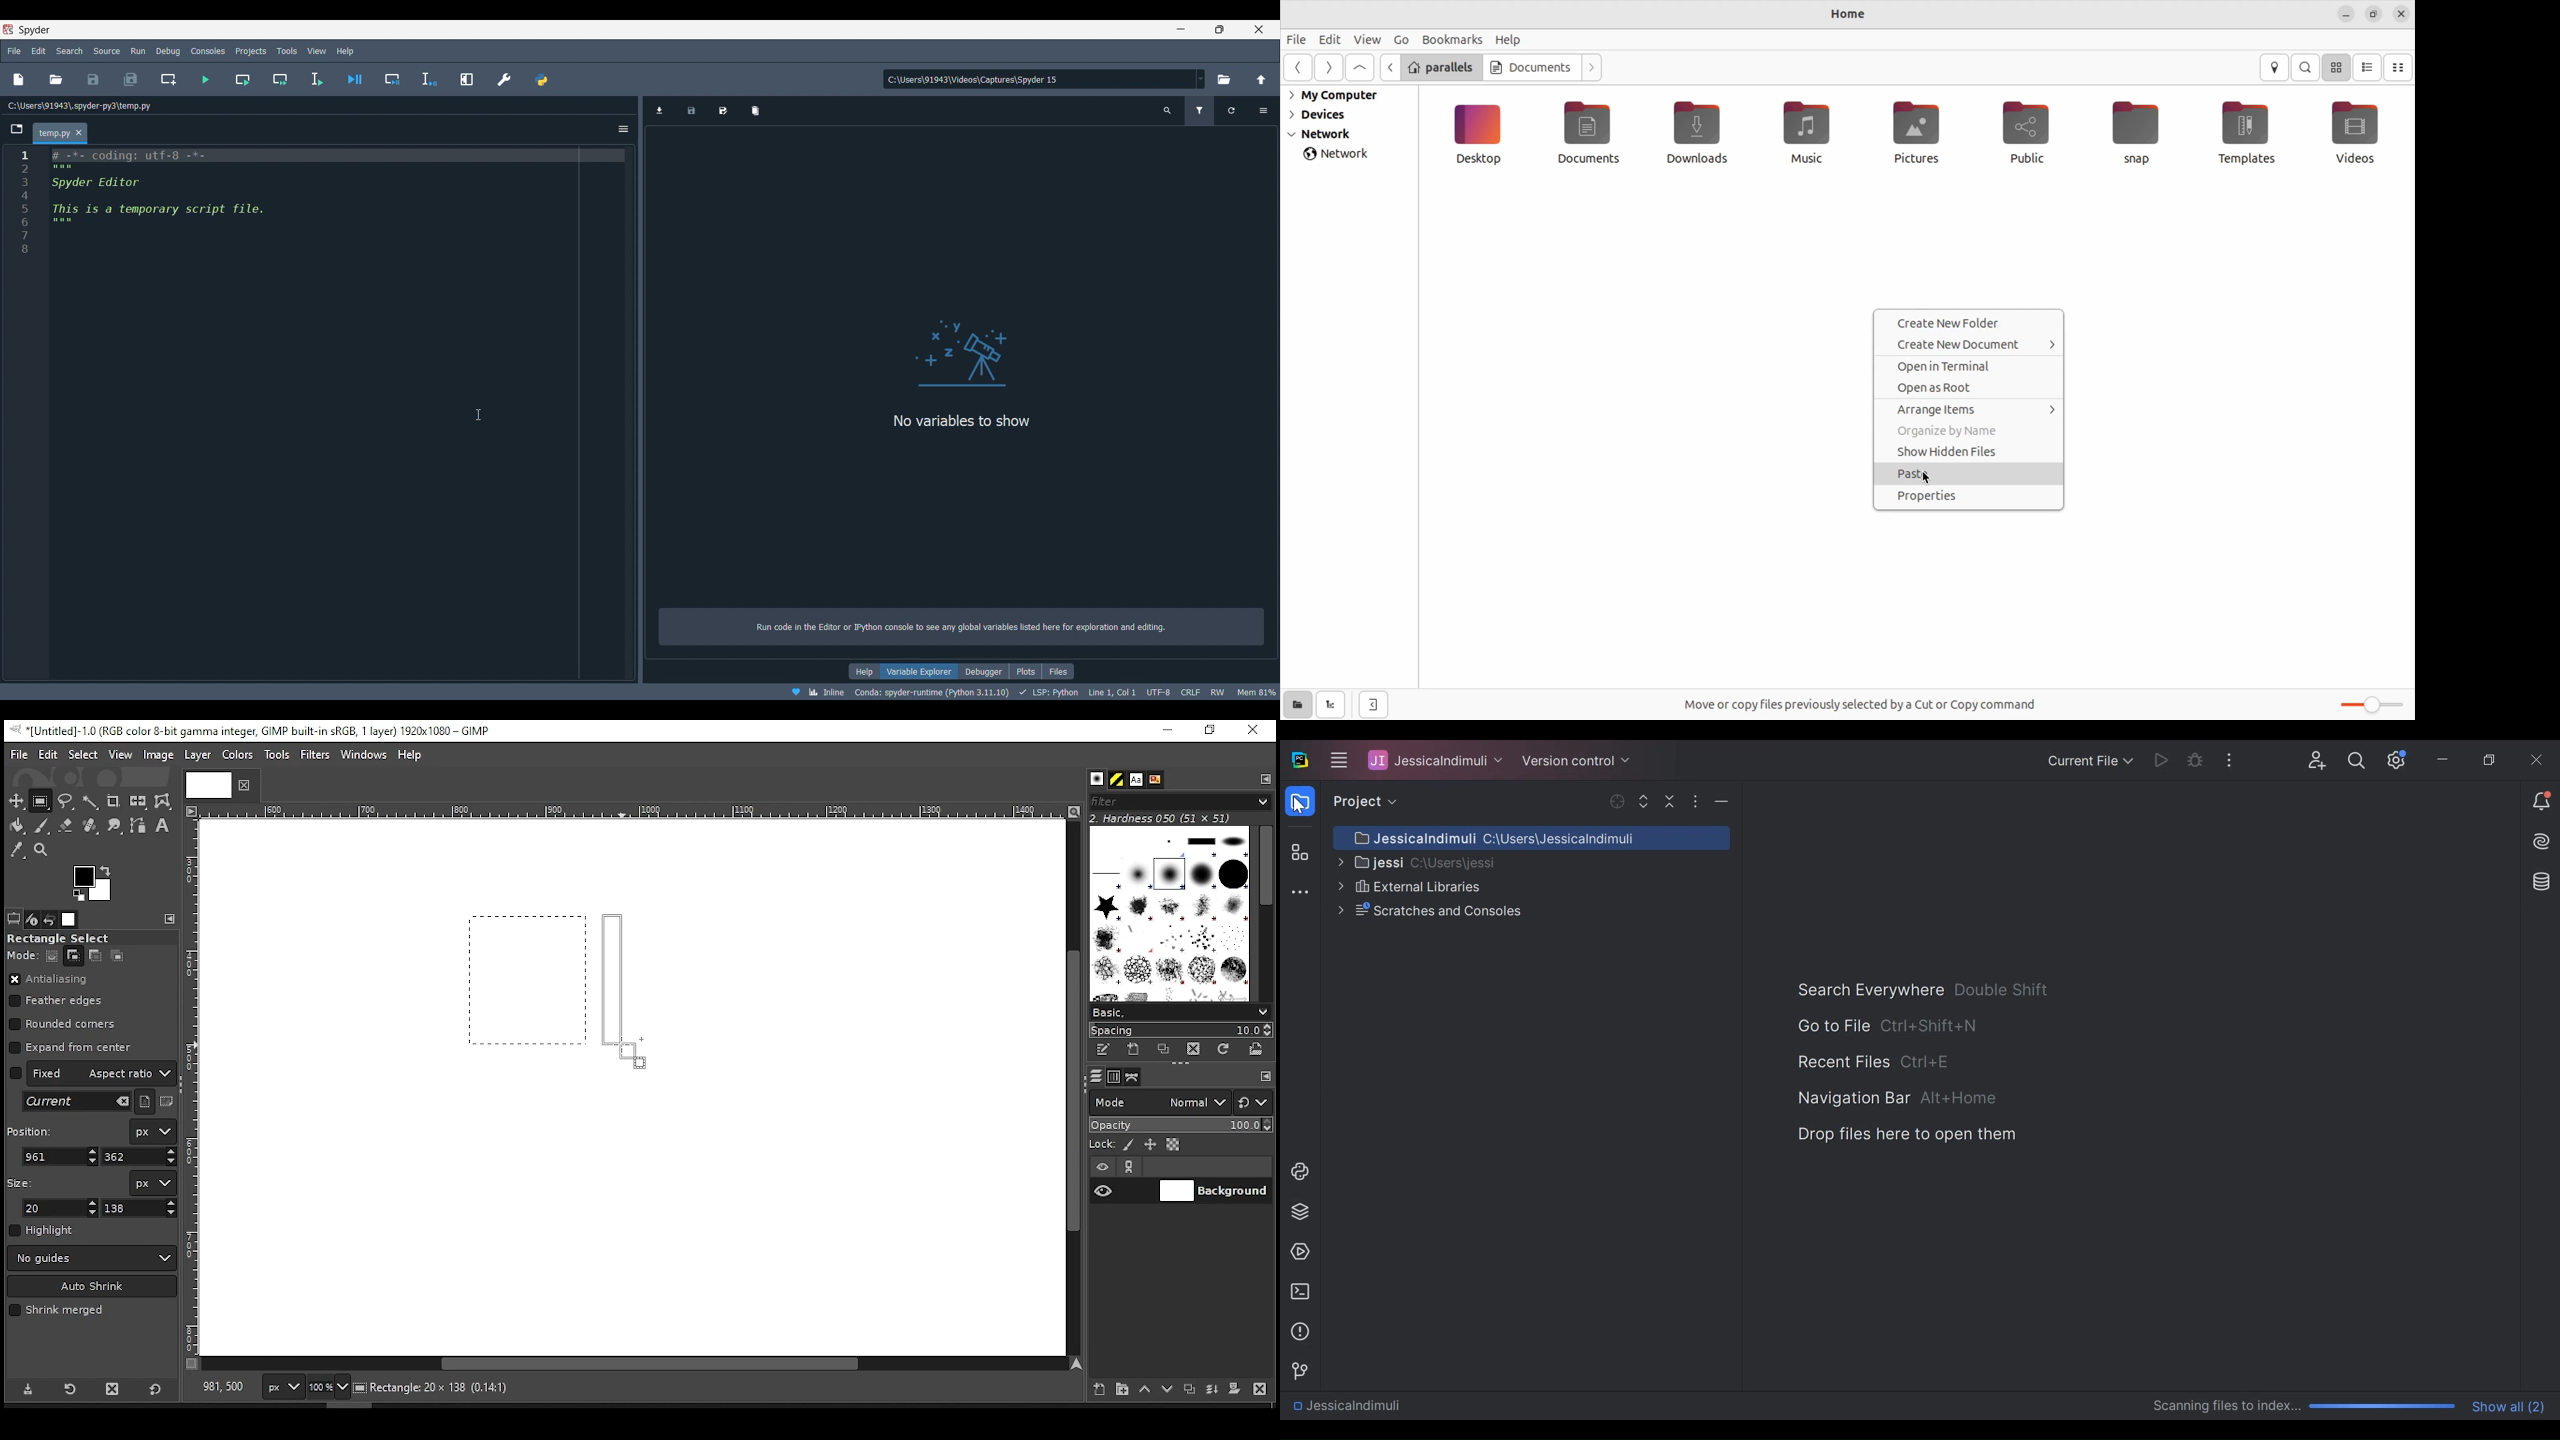  What do you see at coordinates (962, 455) in the screenshot?
I see `Logo and description of pane` at bounding box center [962, 455].